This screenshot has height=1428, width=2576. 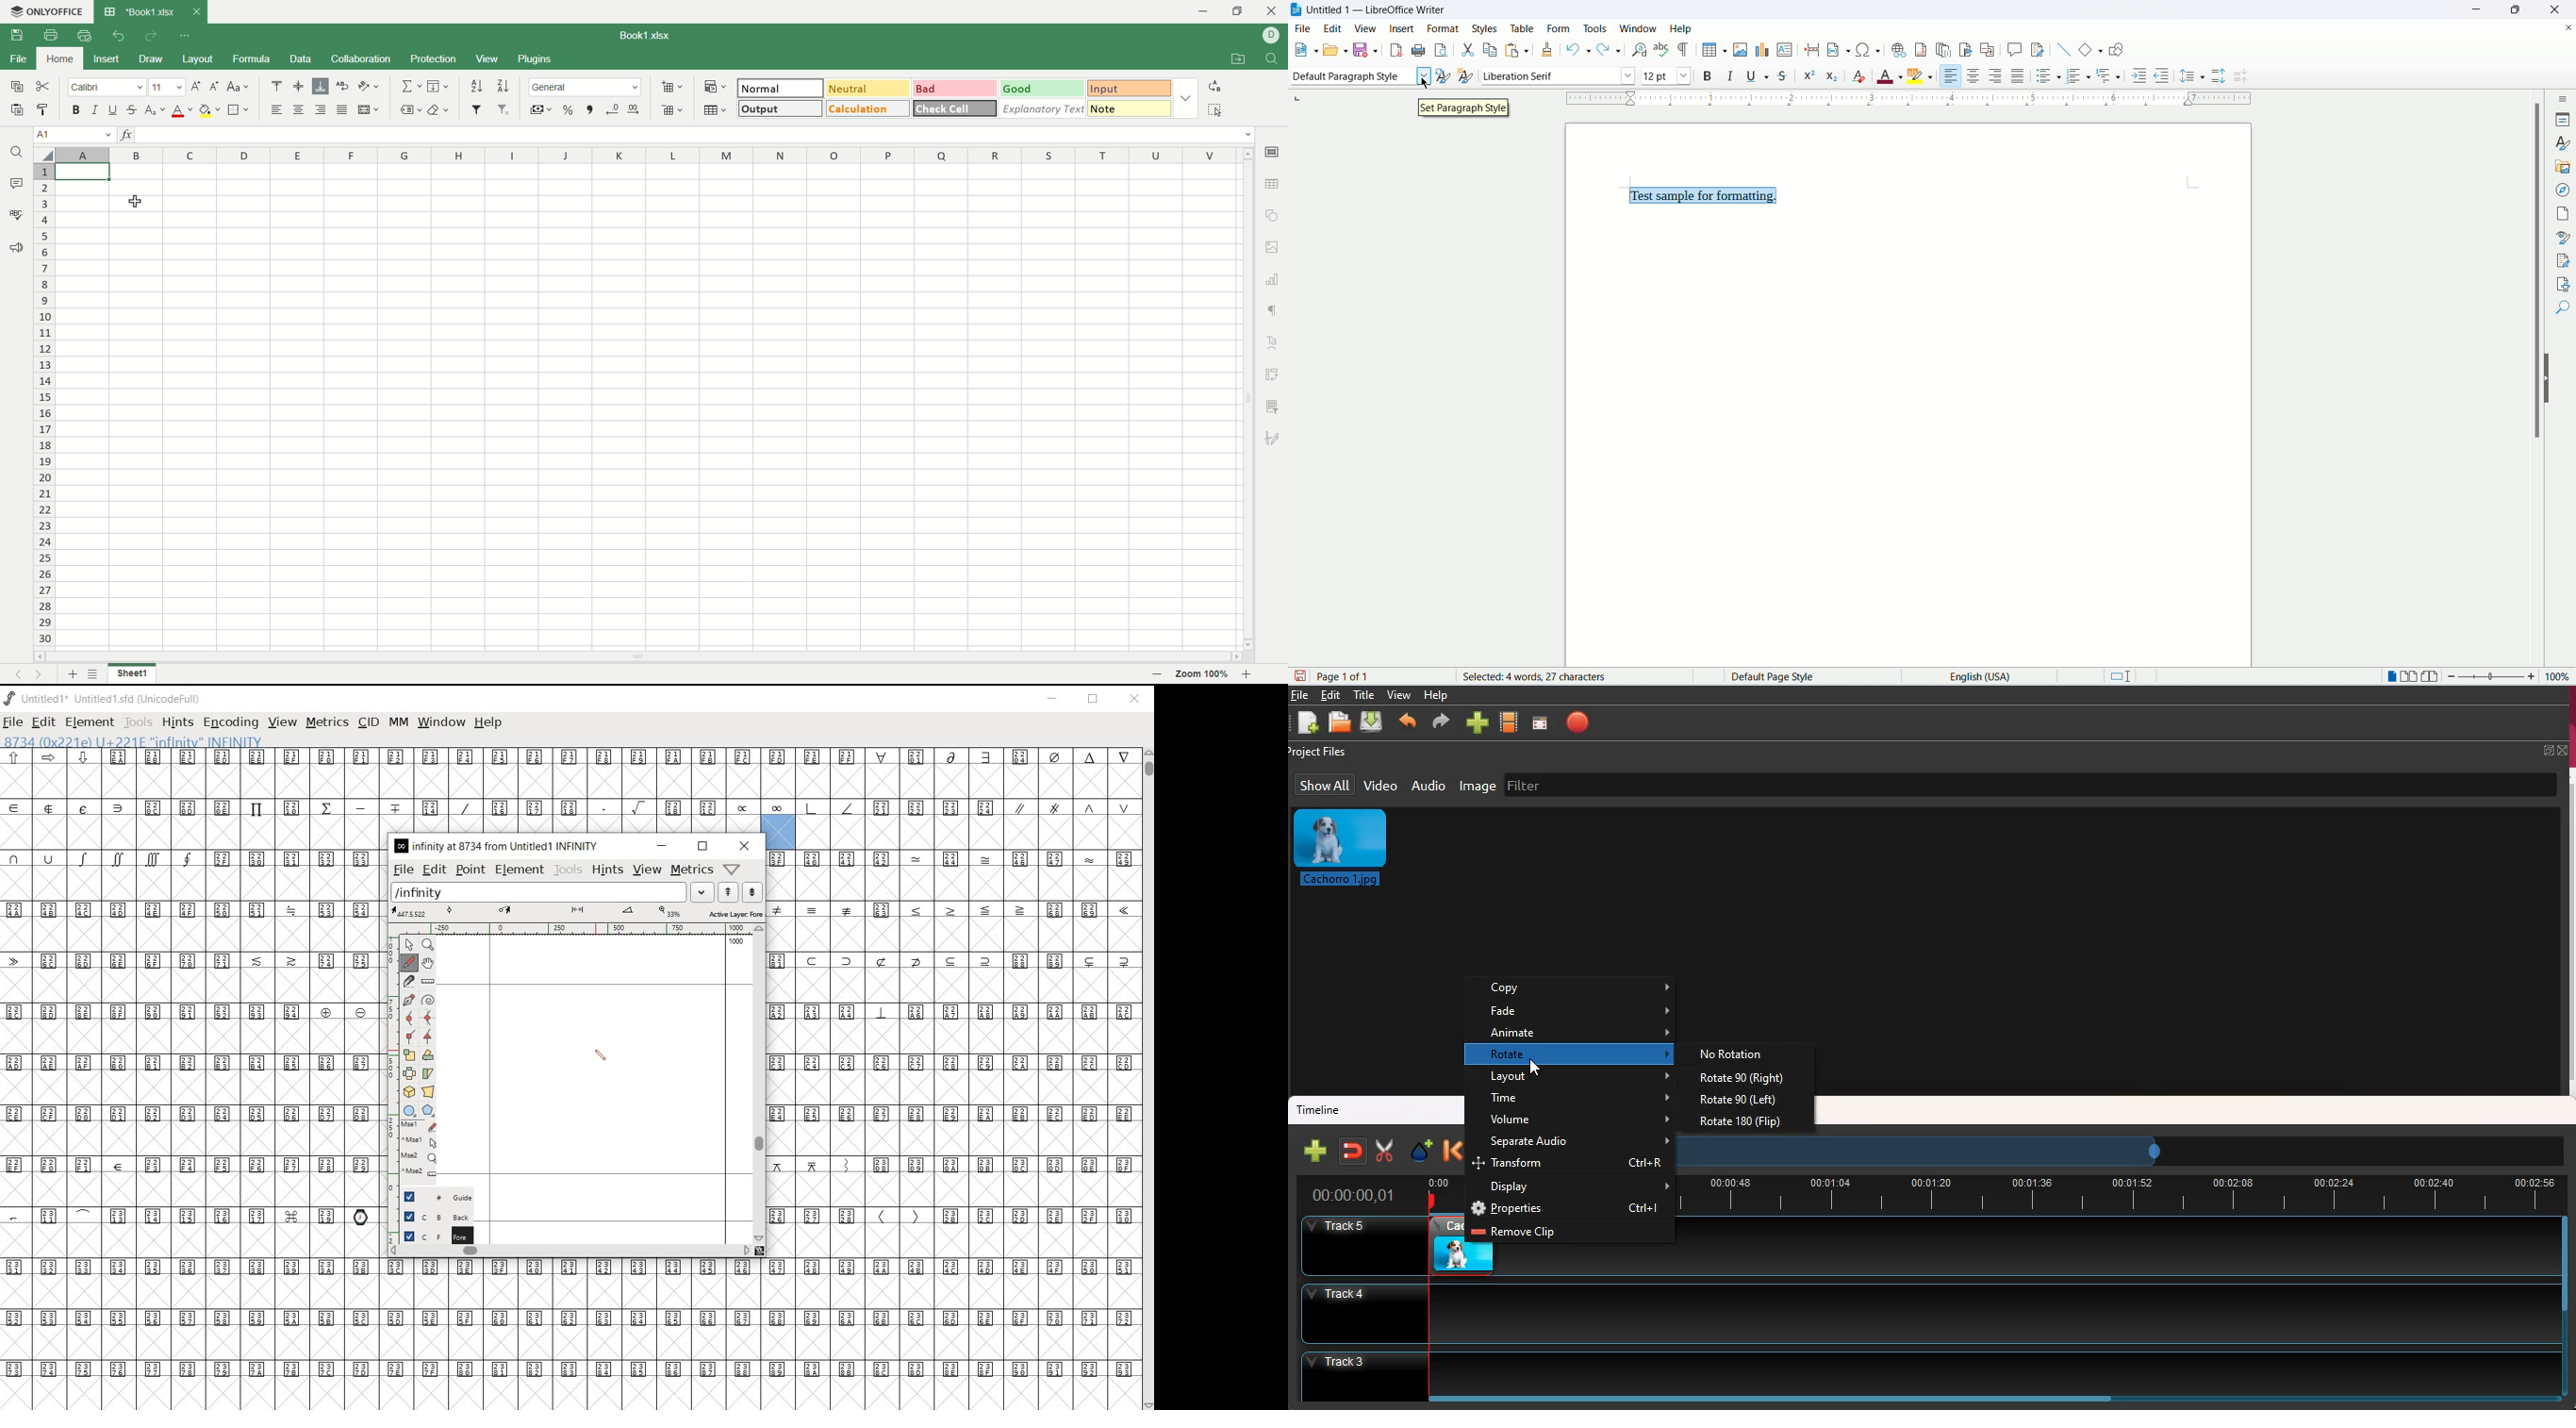 What do you see at coordinates (1837, 49) in the screenshot?
I see `insert field` at bounding box center [1837, 49].